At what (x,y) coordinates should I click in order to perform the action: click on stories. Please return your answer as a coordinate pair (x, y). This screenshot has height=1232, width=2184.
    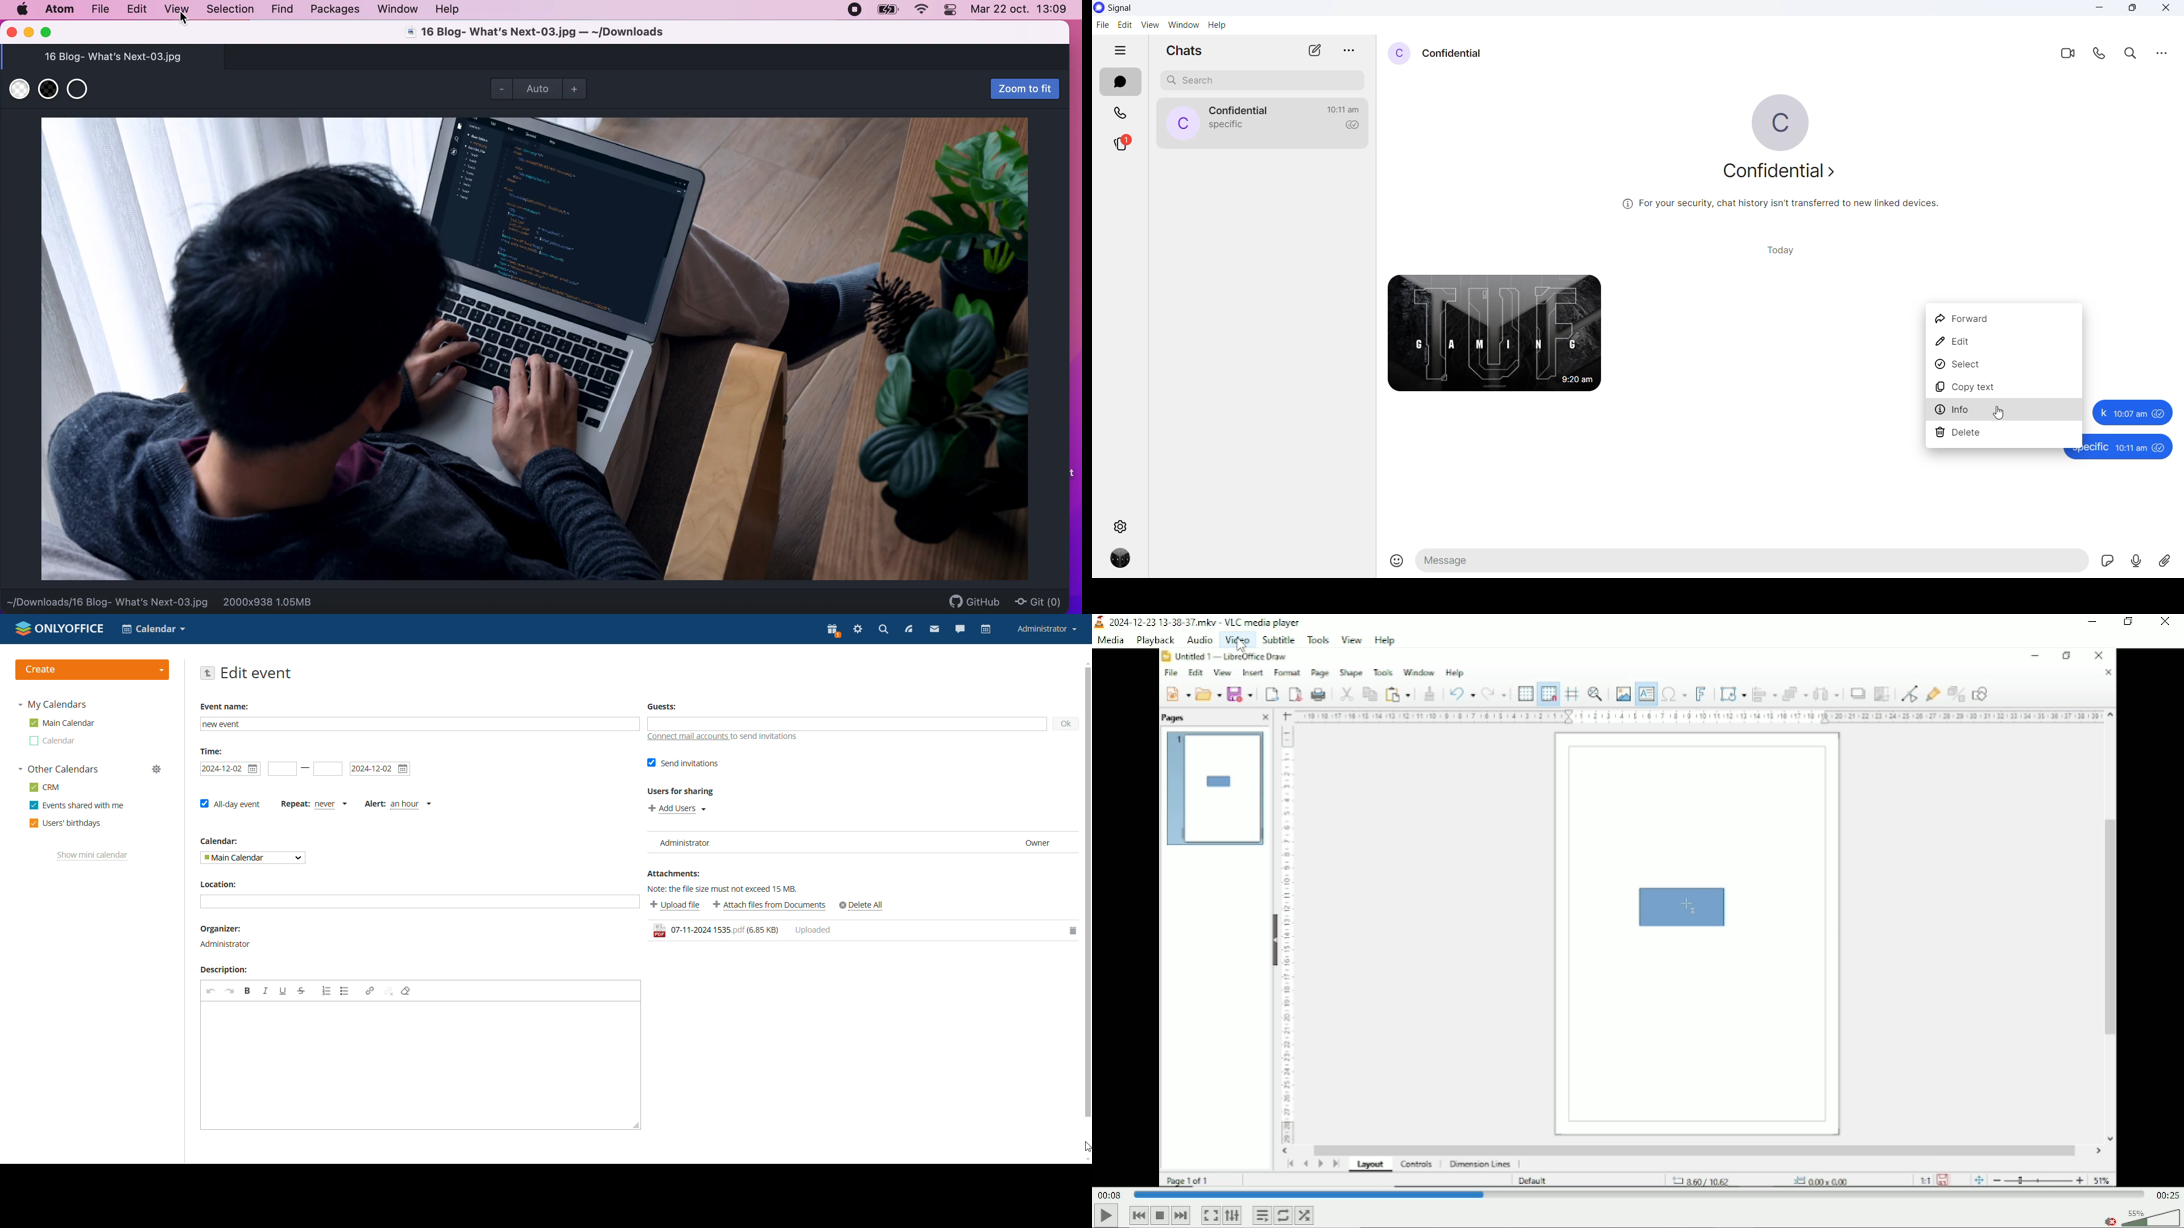
    Looking at the image, I should click on (1123, 146).